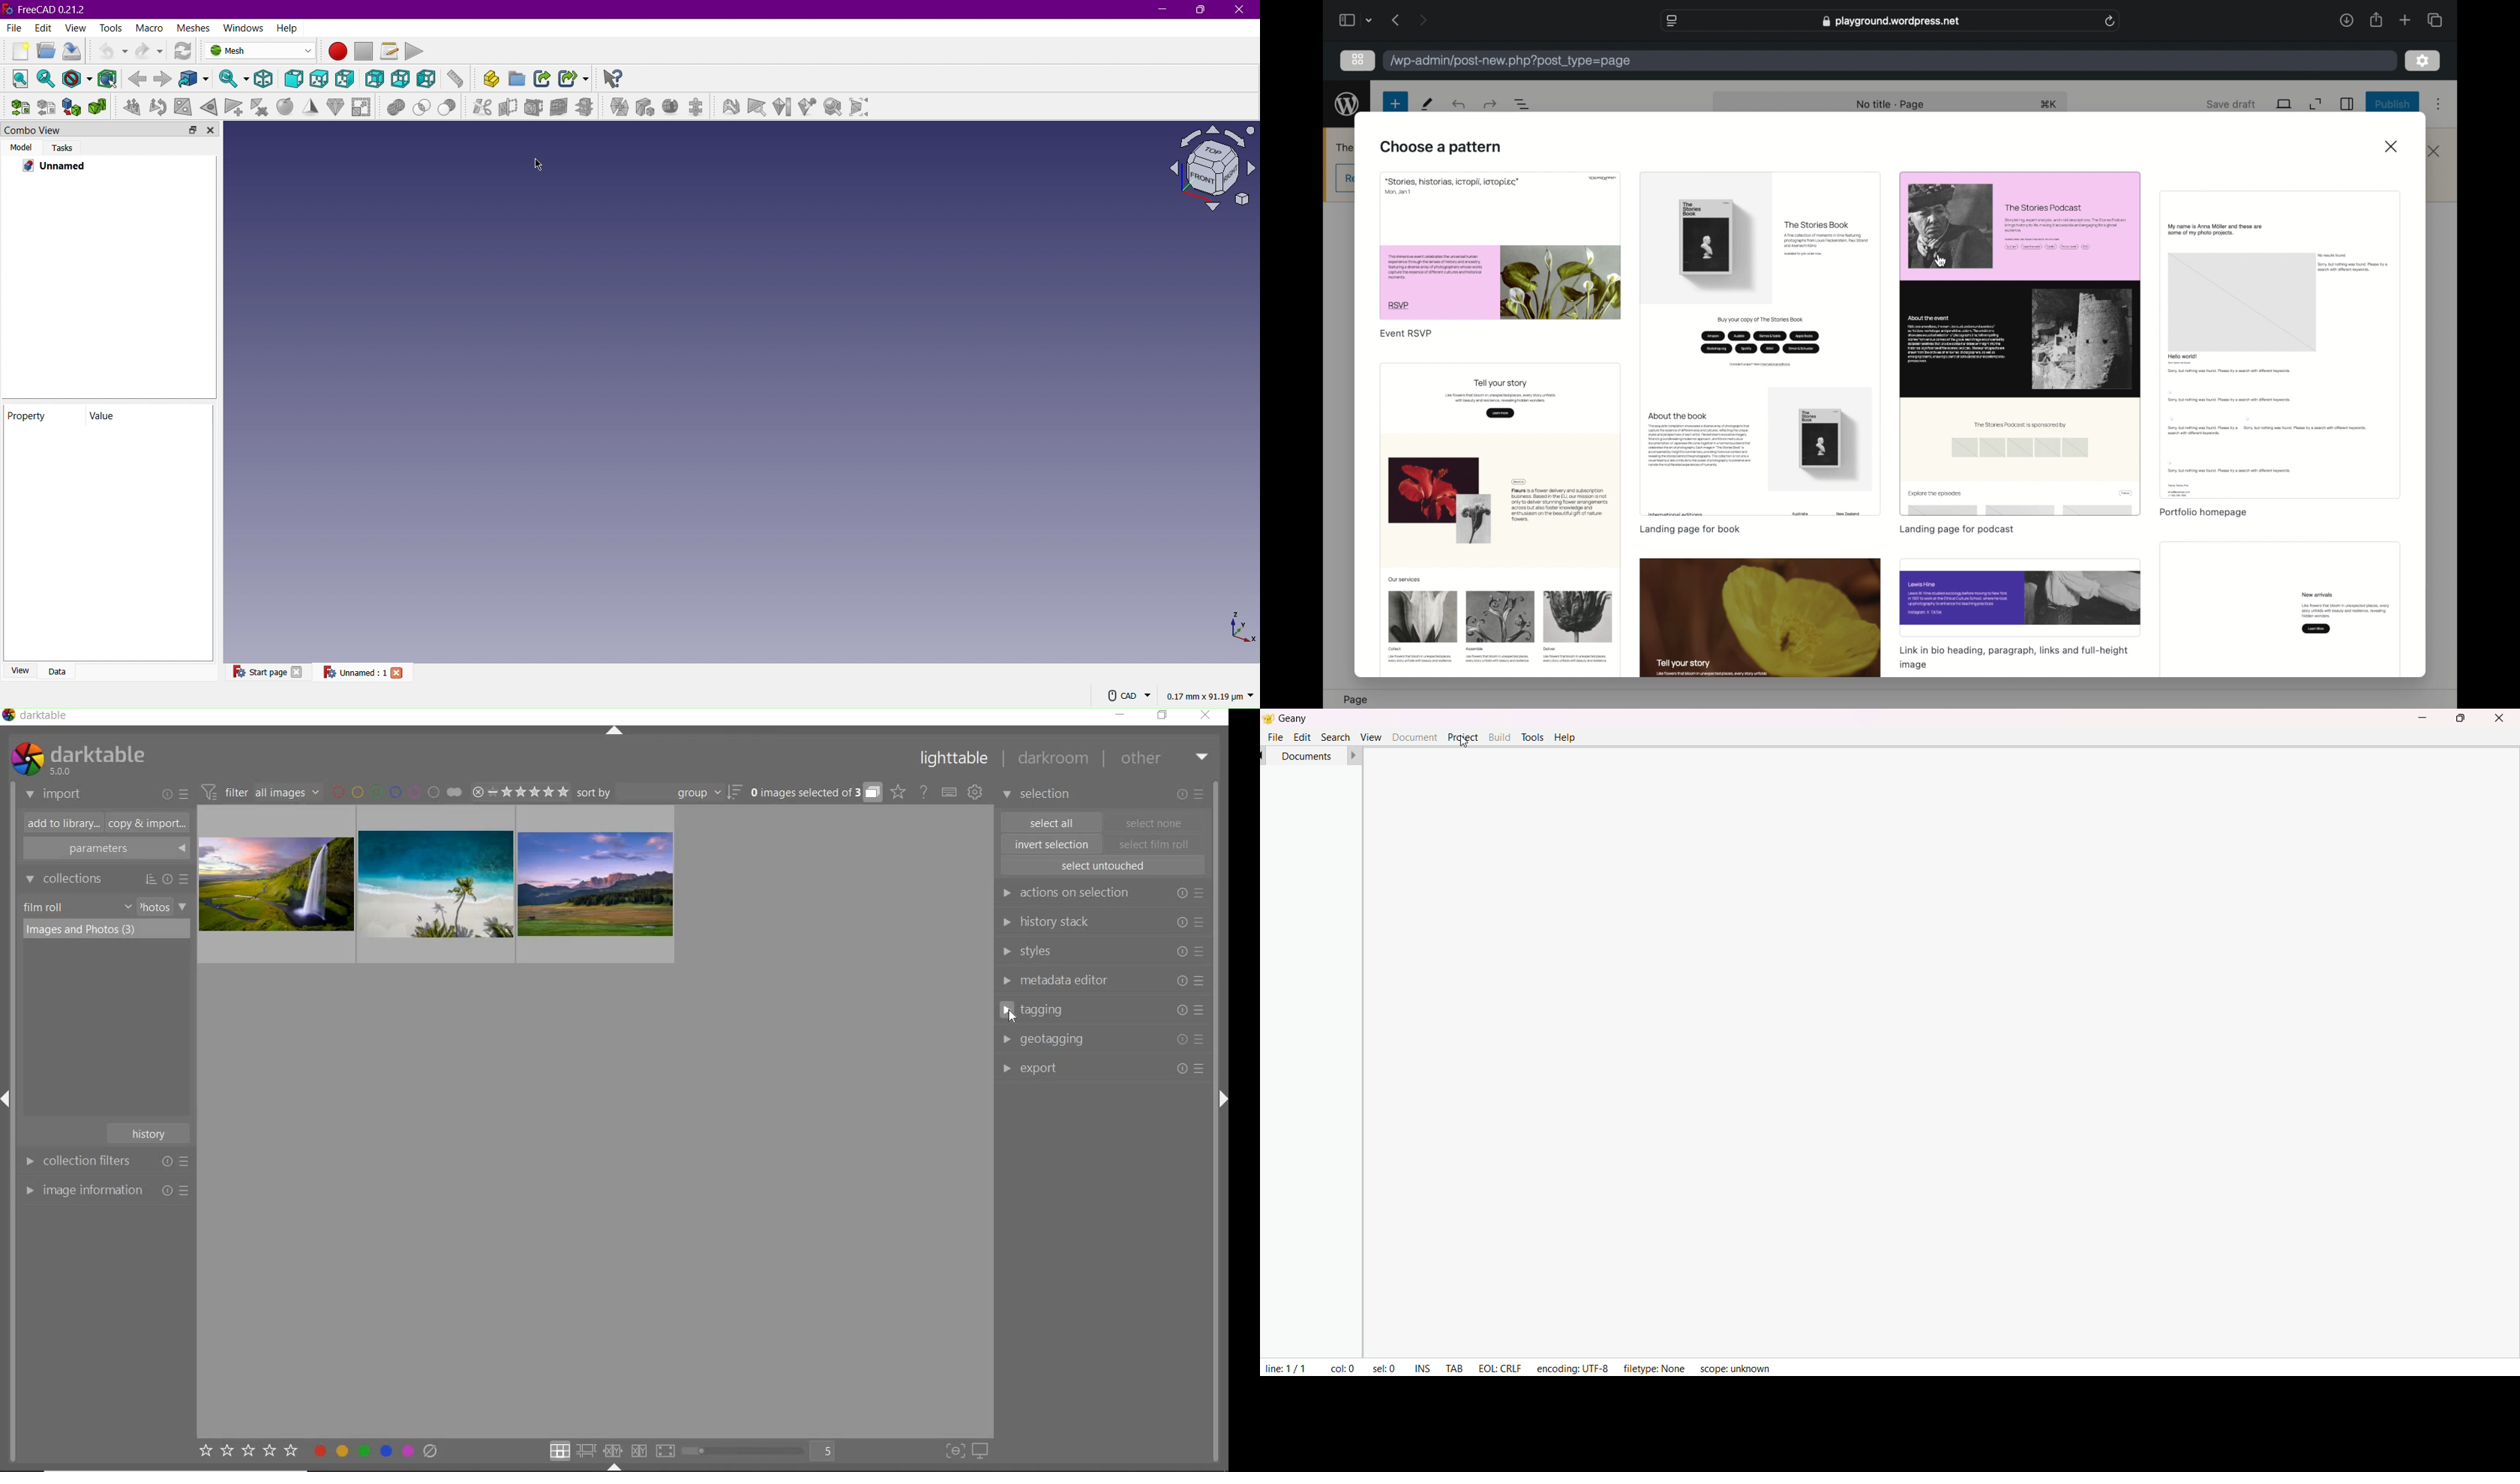  What do you see at coordinates (247, 1453) in the screenshot?
I see `set star rating for selected images` at bounding box center [247, 1453].